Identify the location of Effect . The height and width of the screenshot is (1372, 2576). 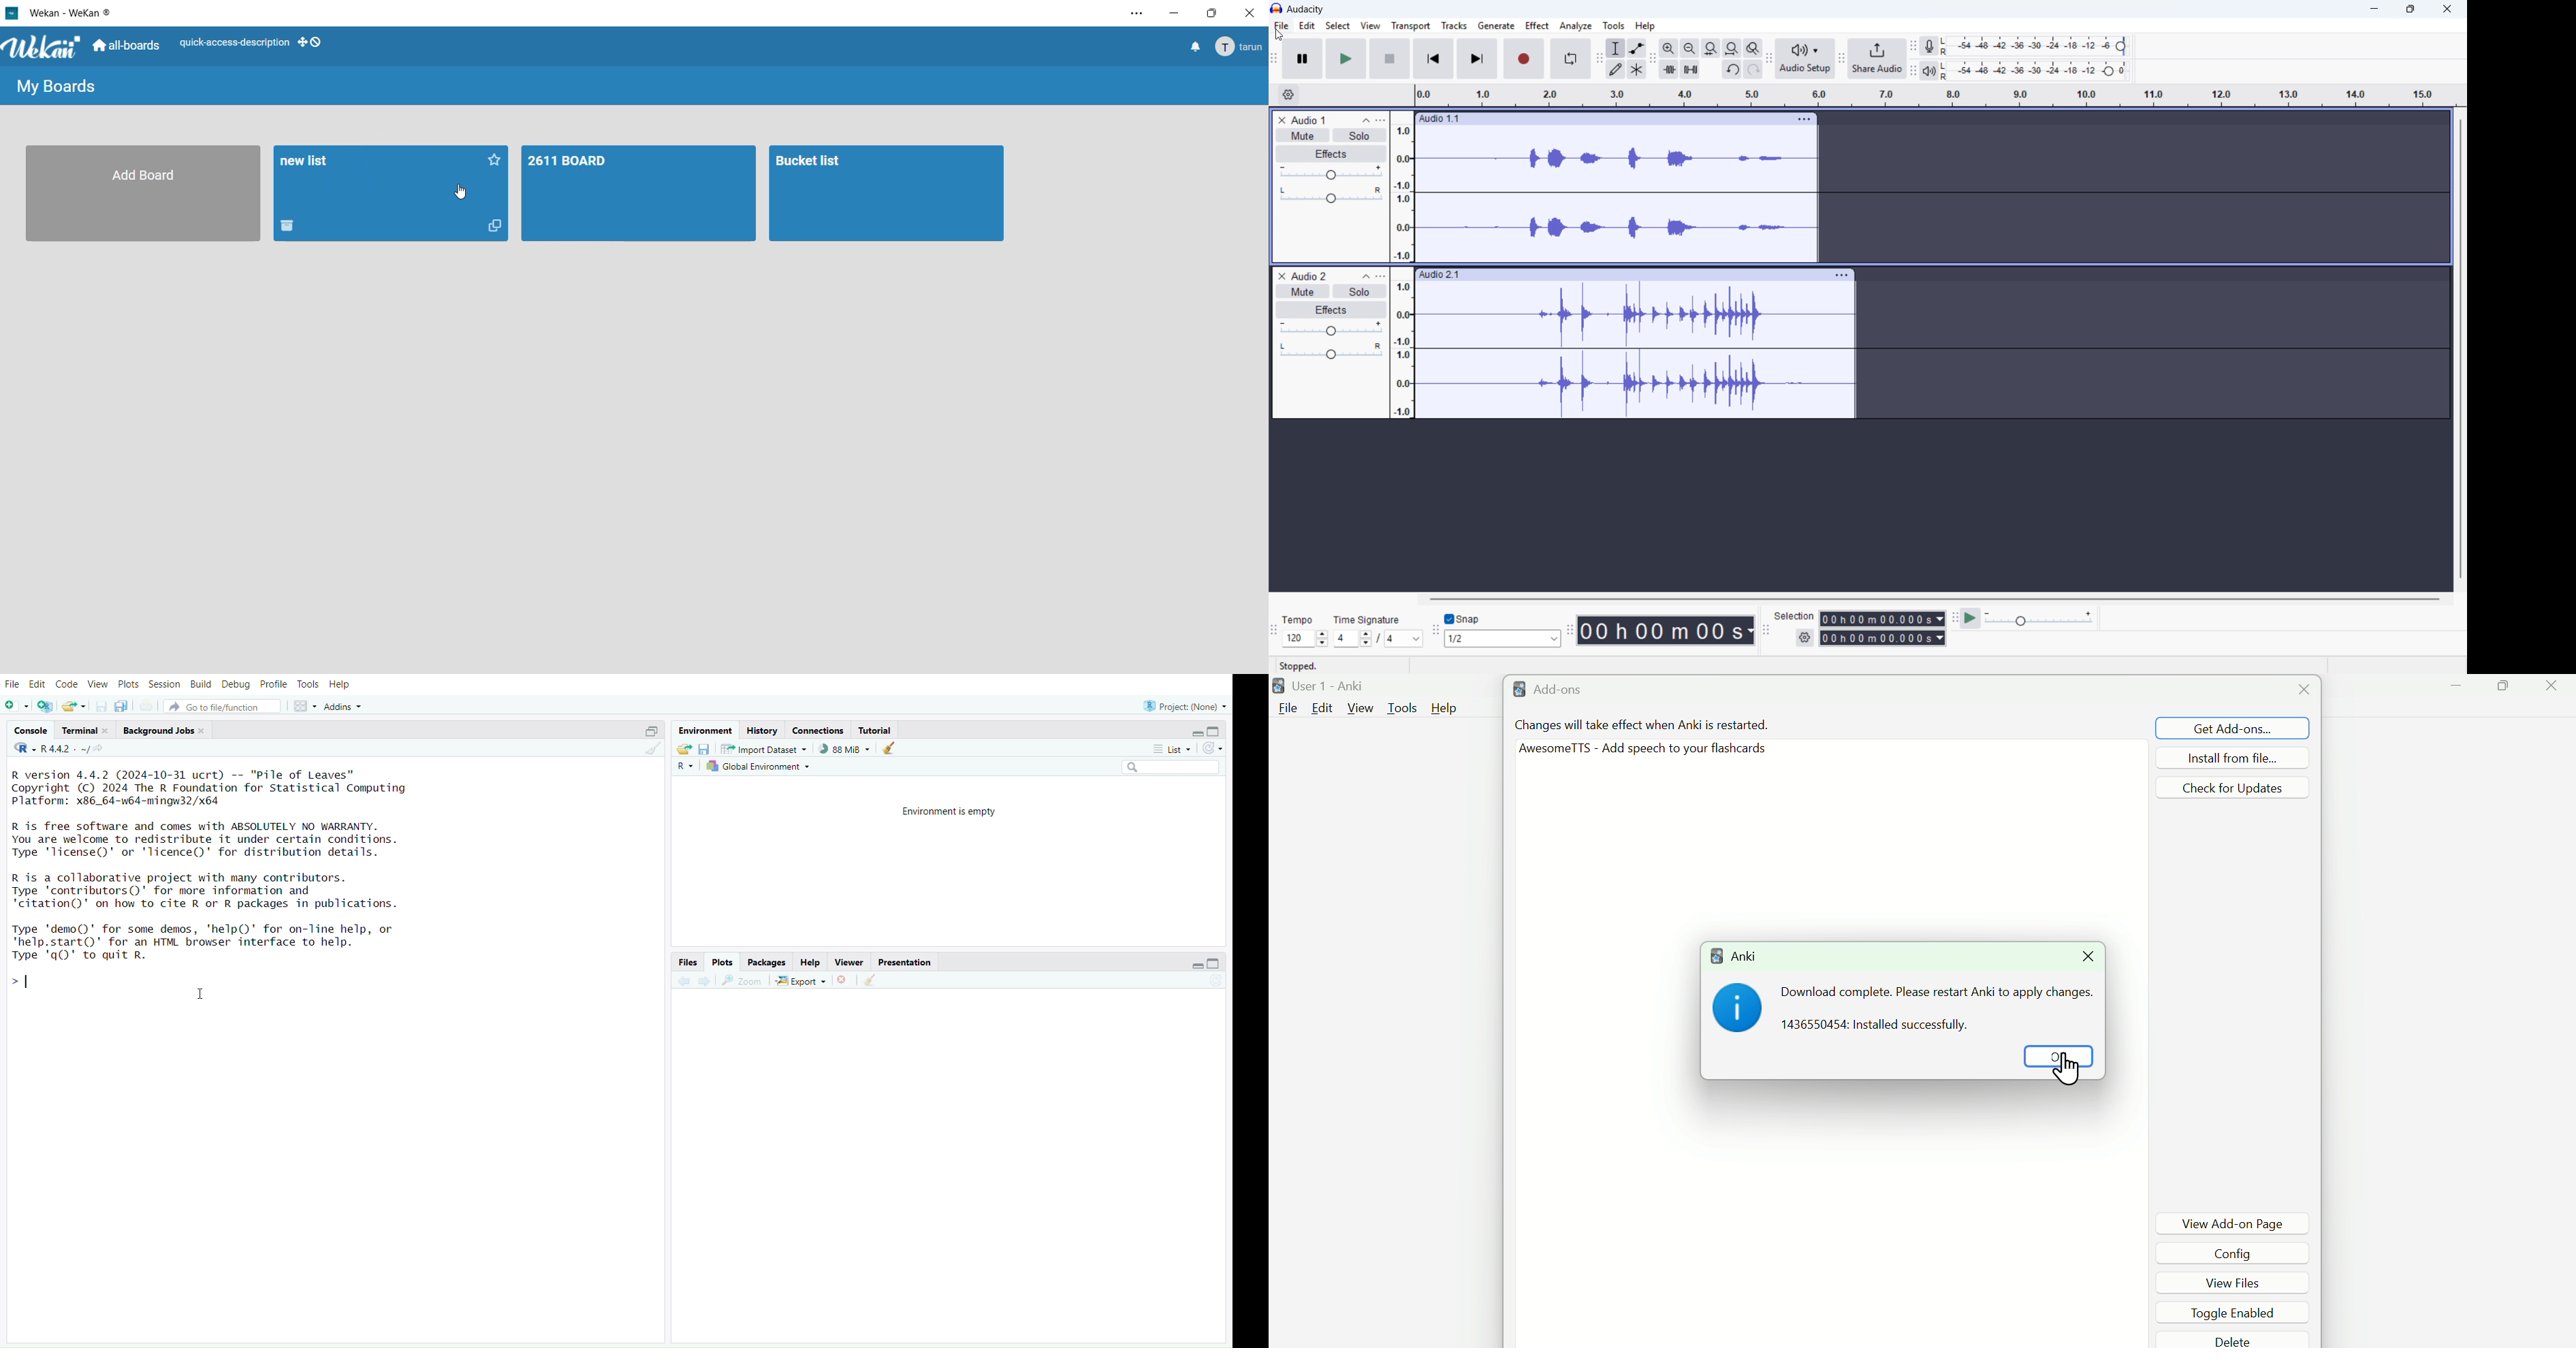
(1537, 25).